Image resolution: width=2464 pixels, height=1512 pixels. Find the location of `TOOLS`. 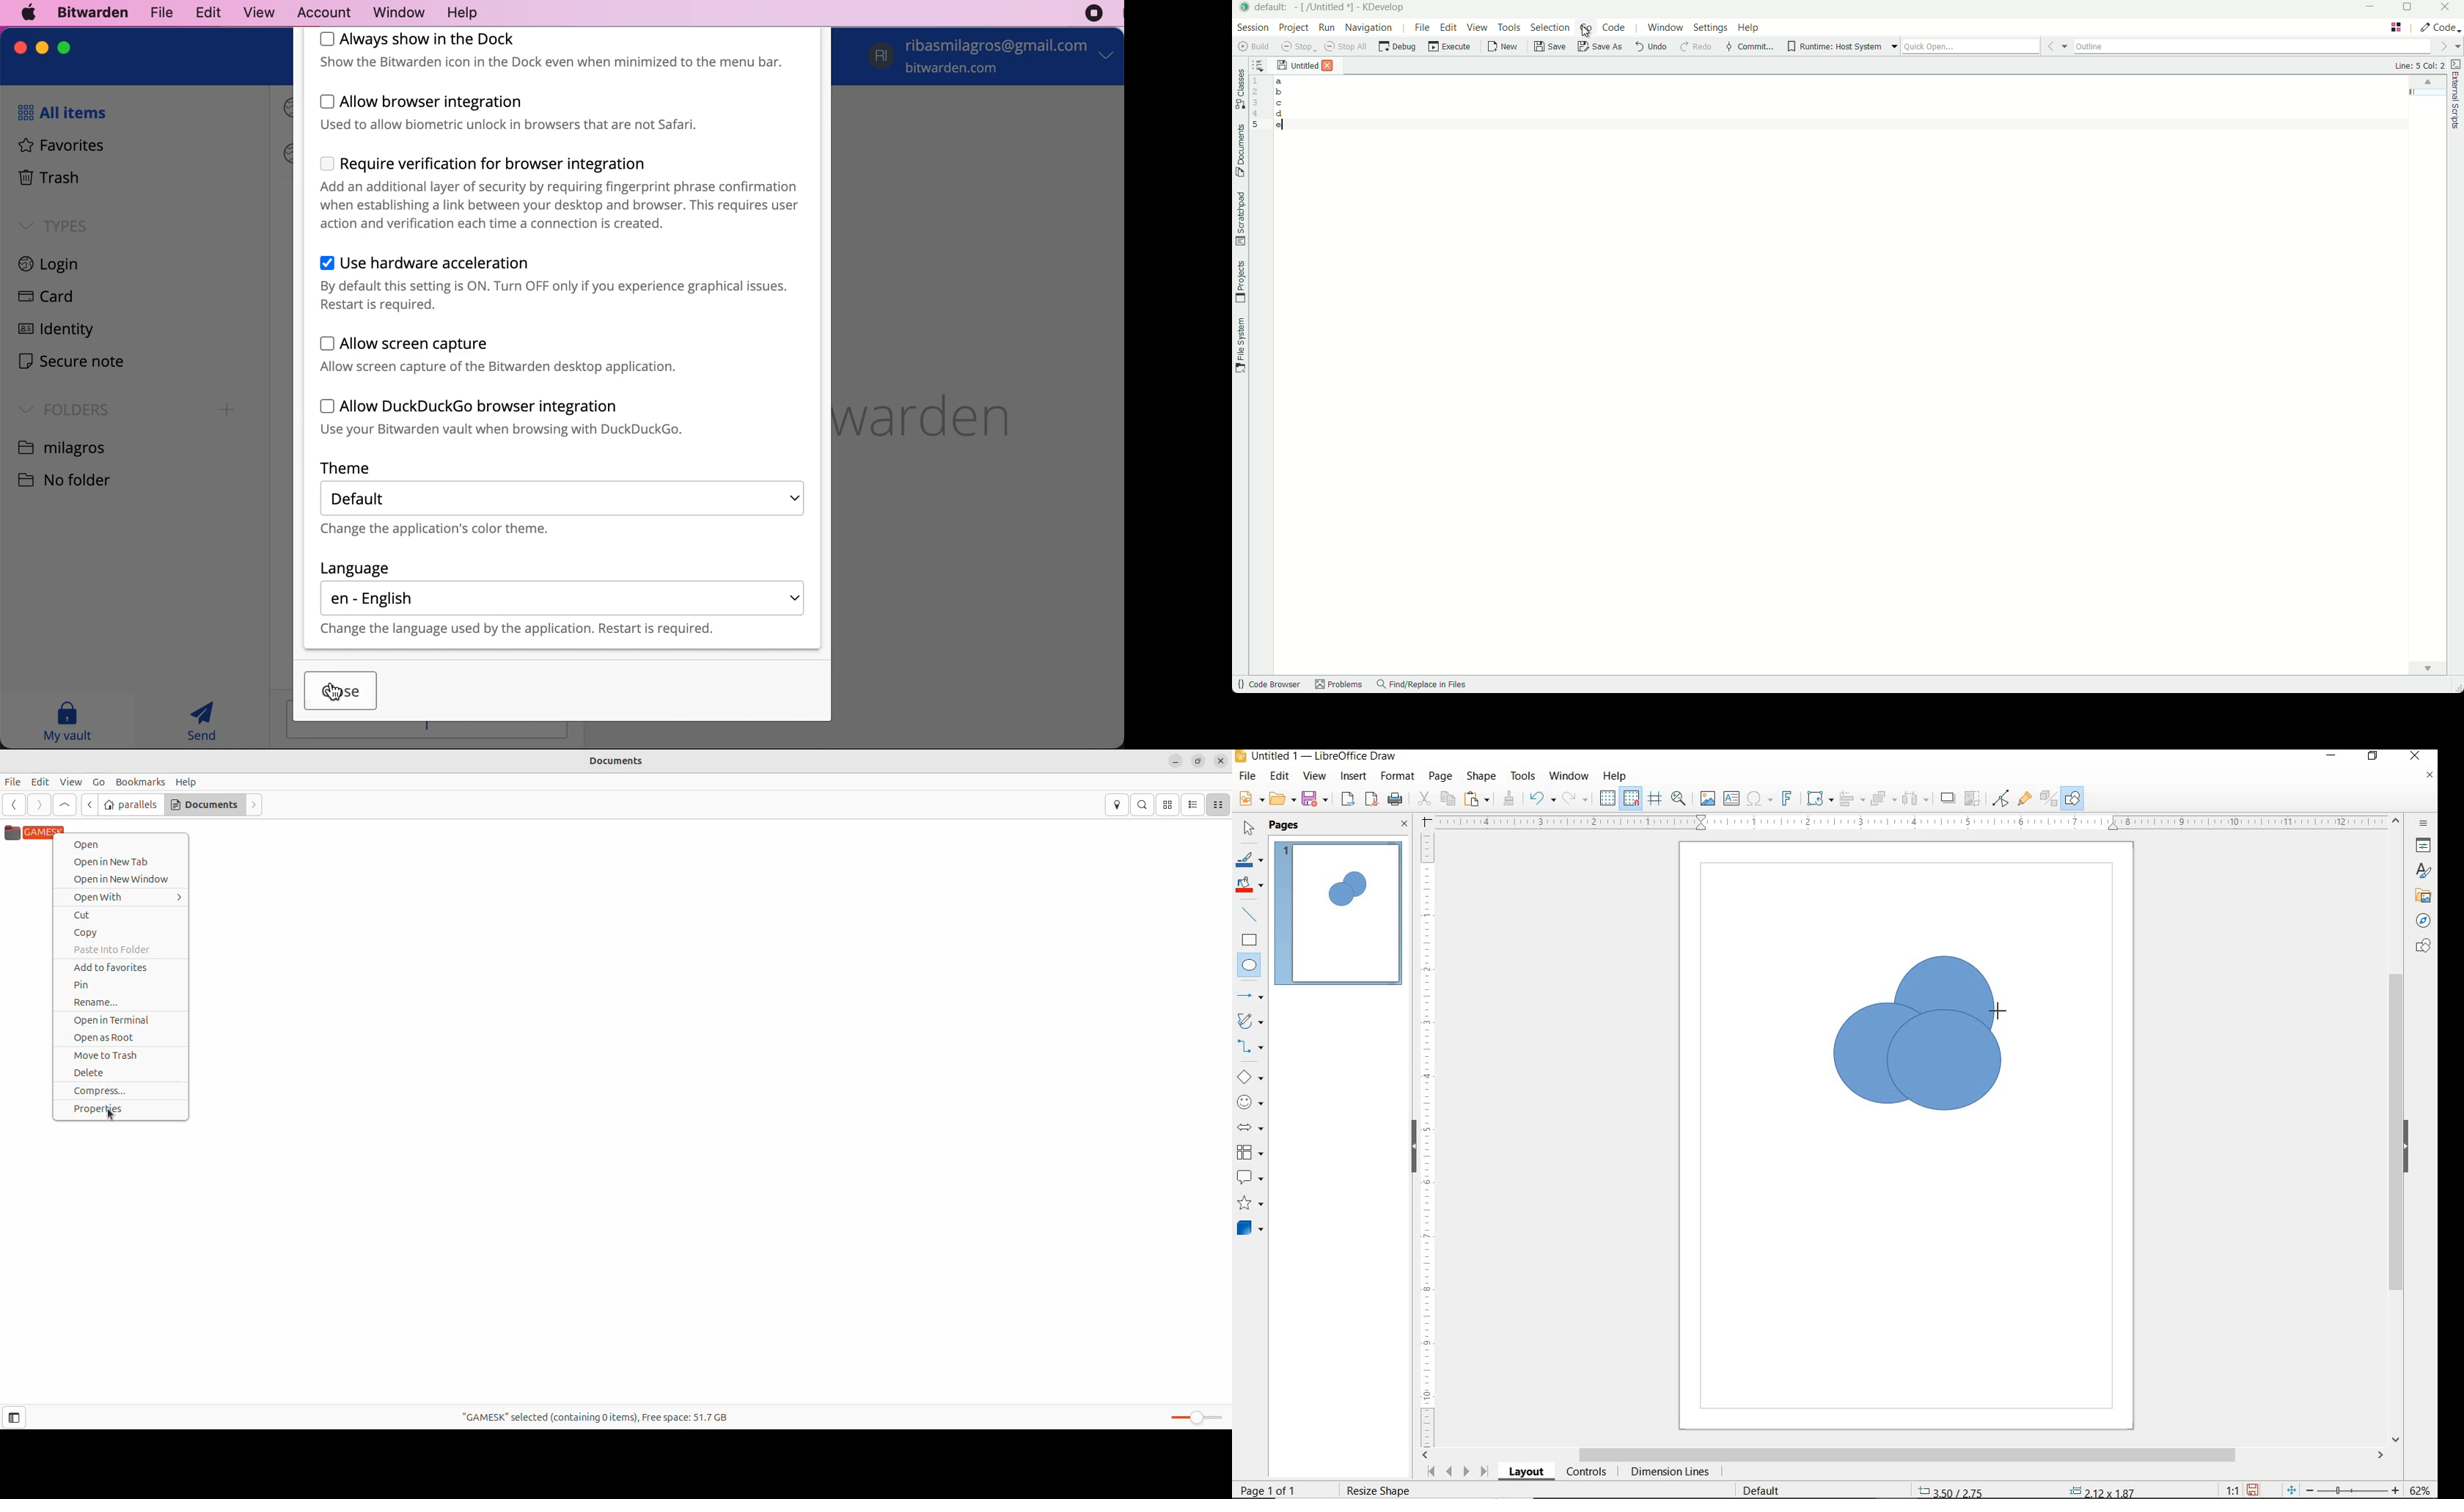

TOOLS is located at coordinates (1523, 775).